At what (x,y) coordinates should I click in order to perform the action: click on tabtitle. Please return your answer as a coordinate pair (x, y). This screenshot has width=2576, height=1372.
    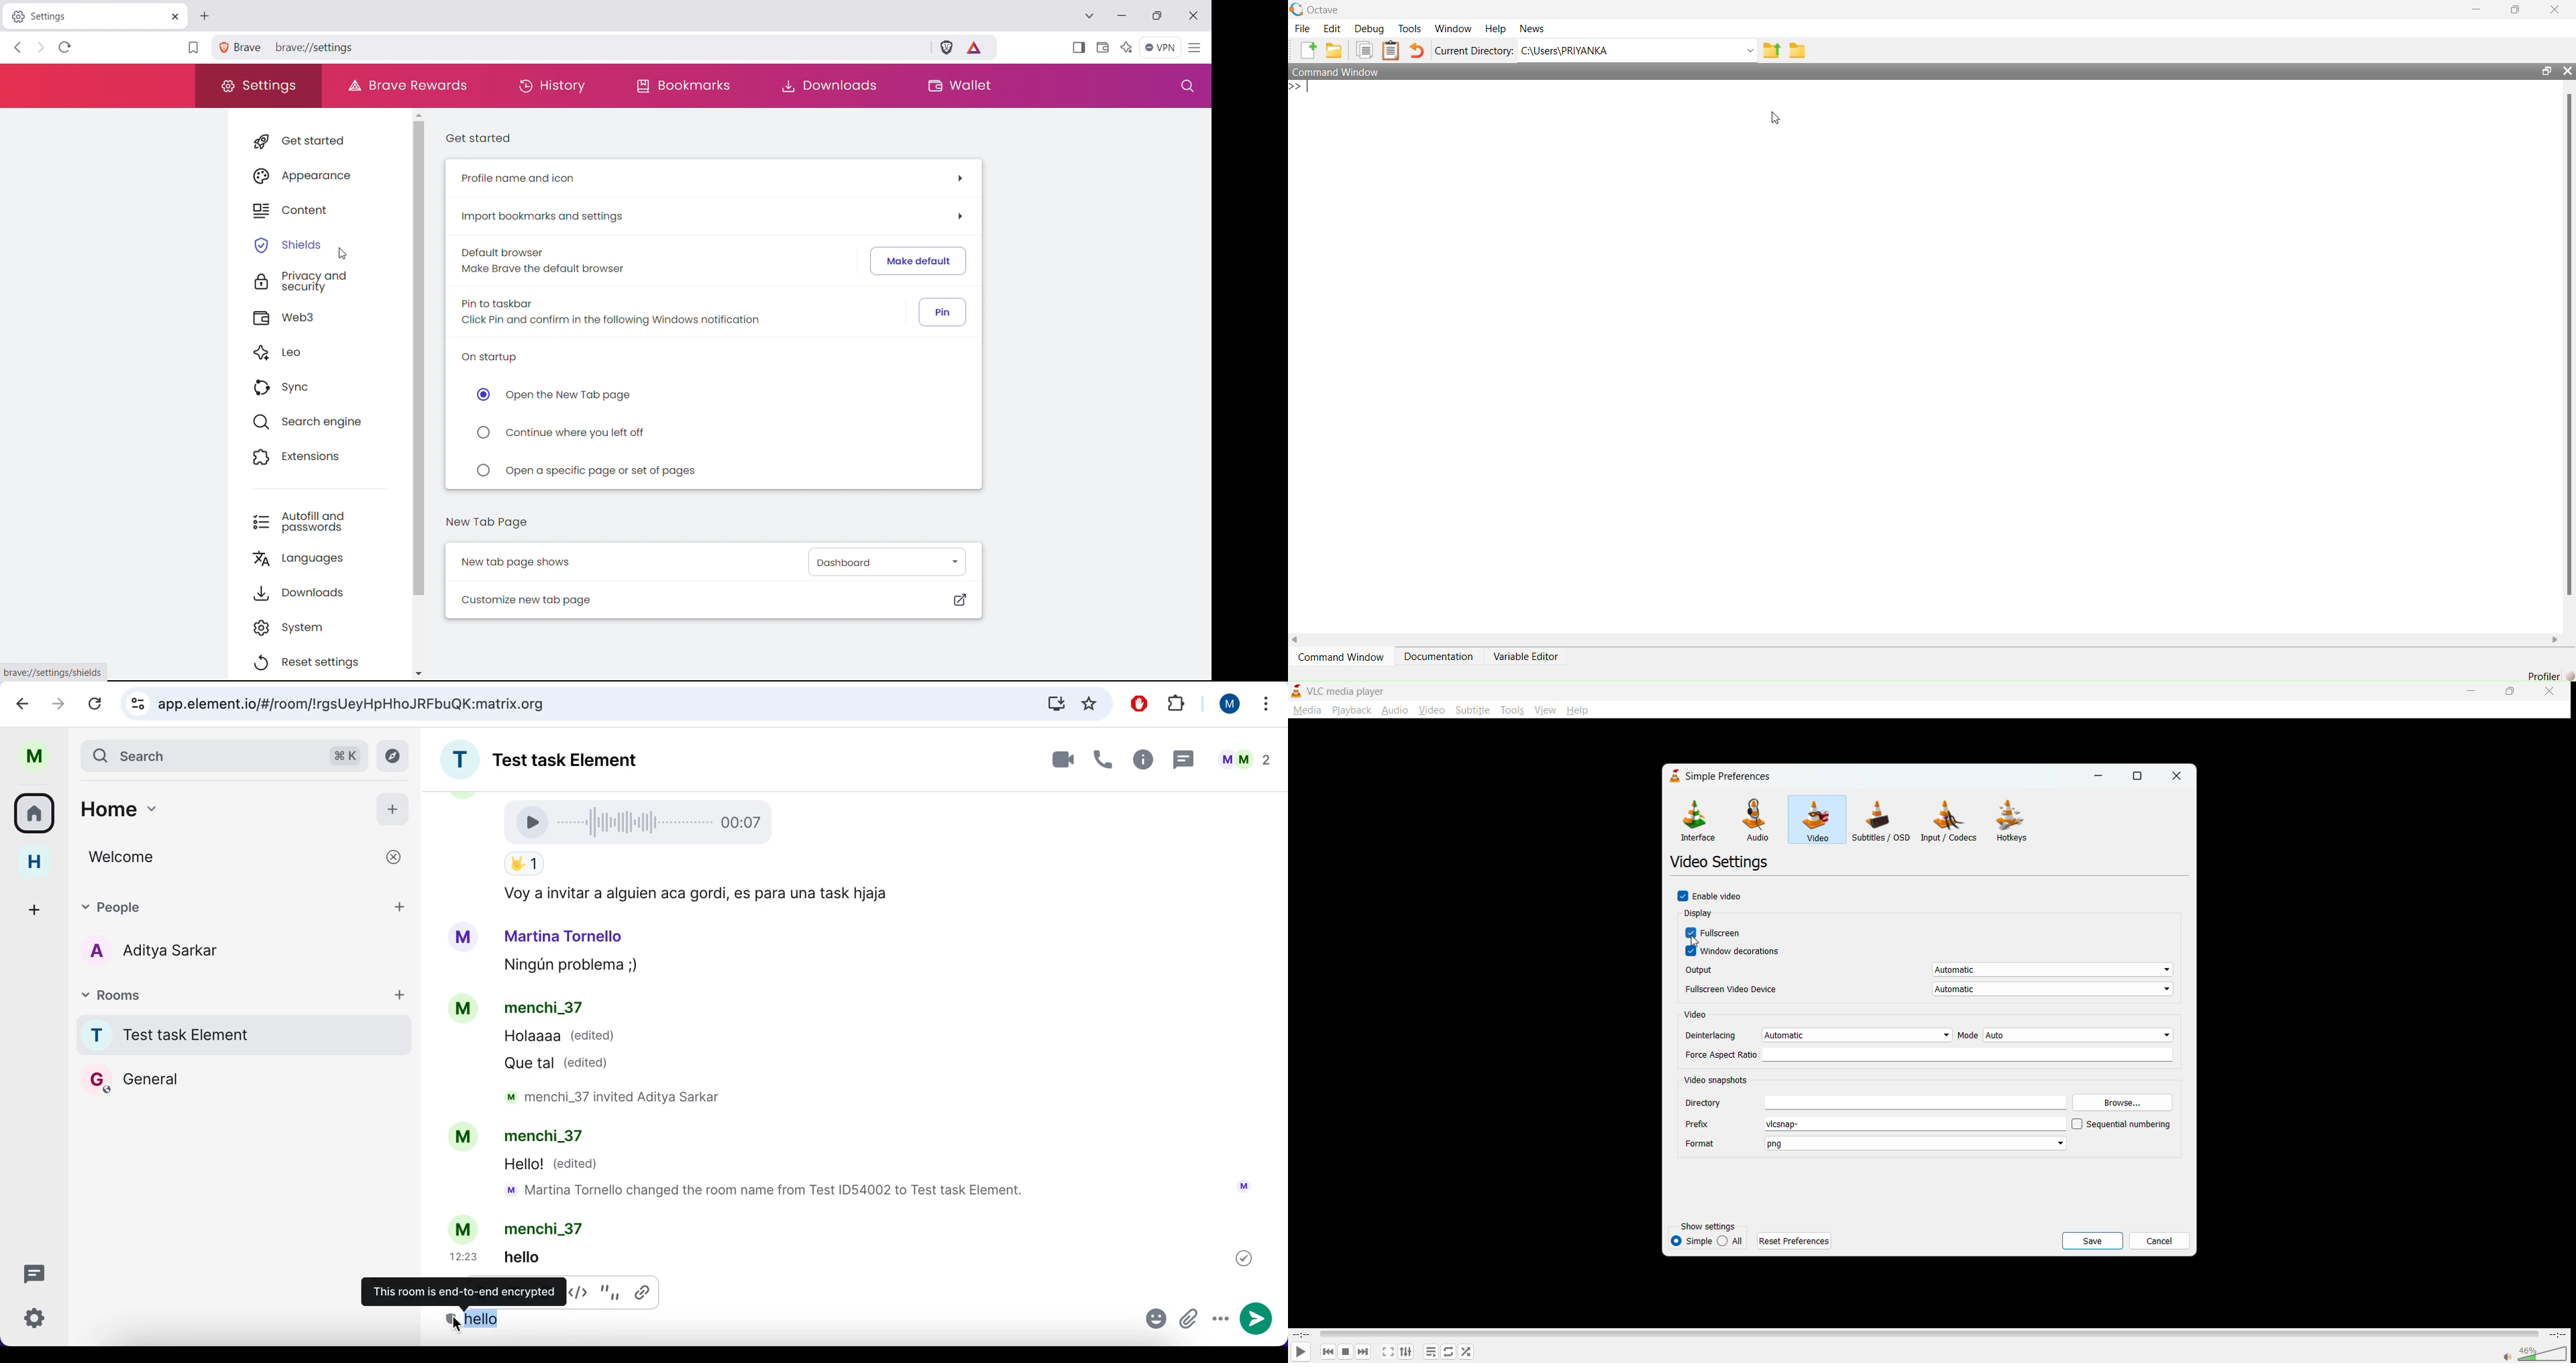
    Looking at the image, I should click on (84, 16).